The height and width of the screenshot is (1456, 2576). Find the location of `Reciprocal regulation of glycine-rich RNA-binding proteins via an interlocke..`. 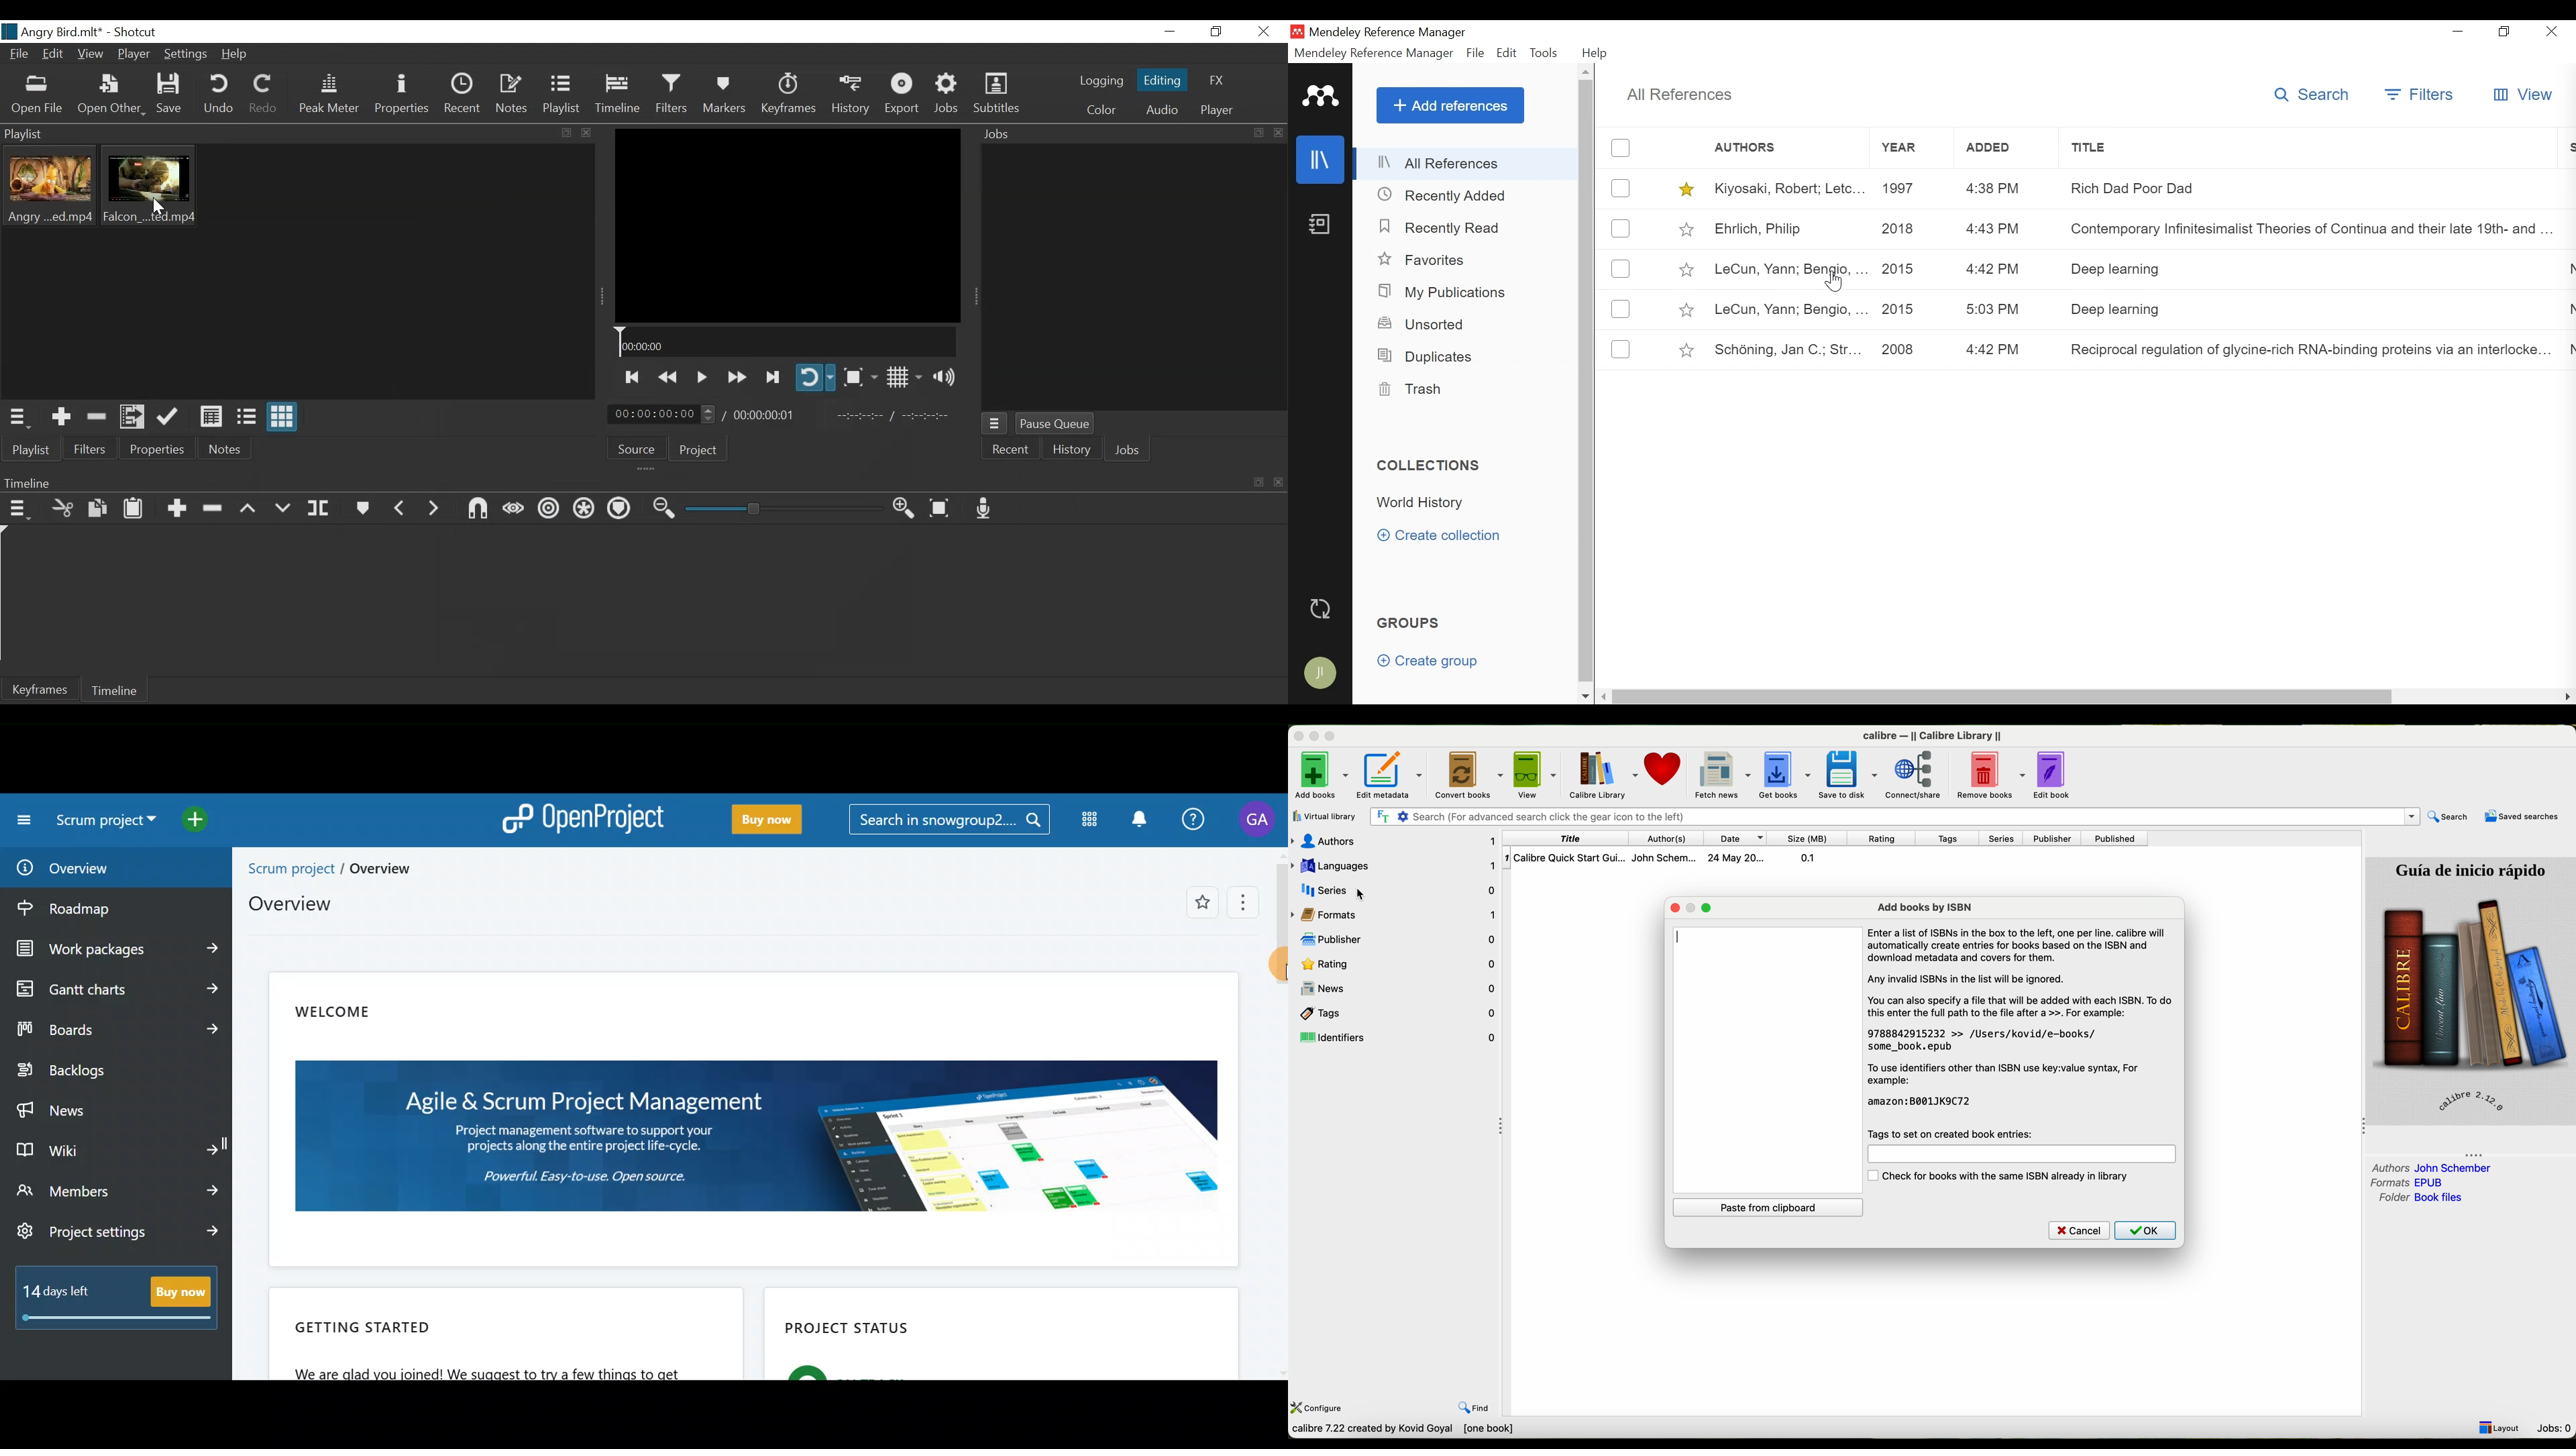

Reciprocal regulation of glycine-rich RNA-binding proteins via an interlocke.. is located at coordinates (2299, 353).